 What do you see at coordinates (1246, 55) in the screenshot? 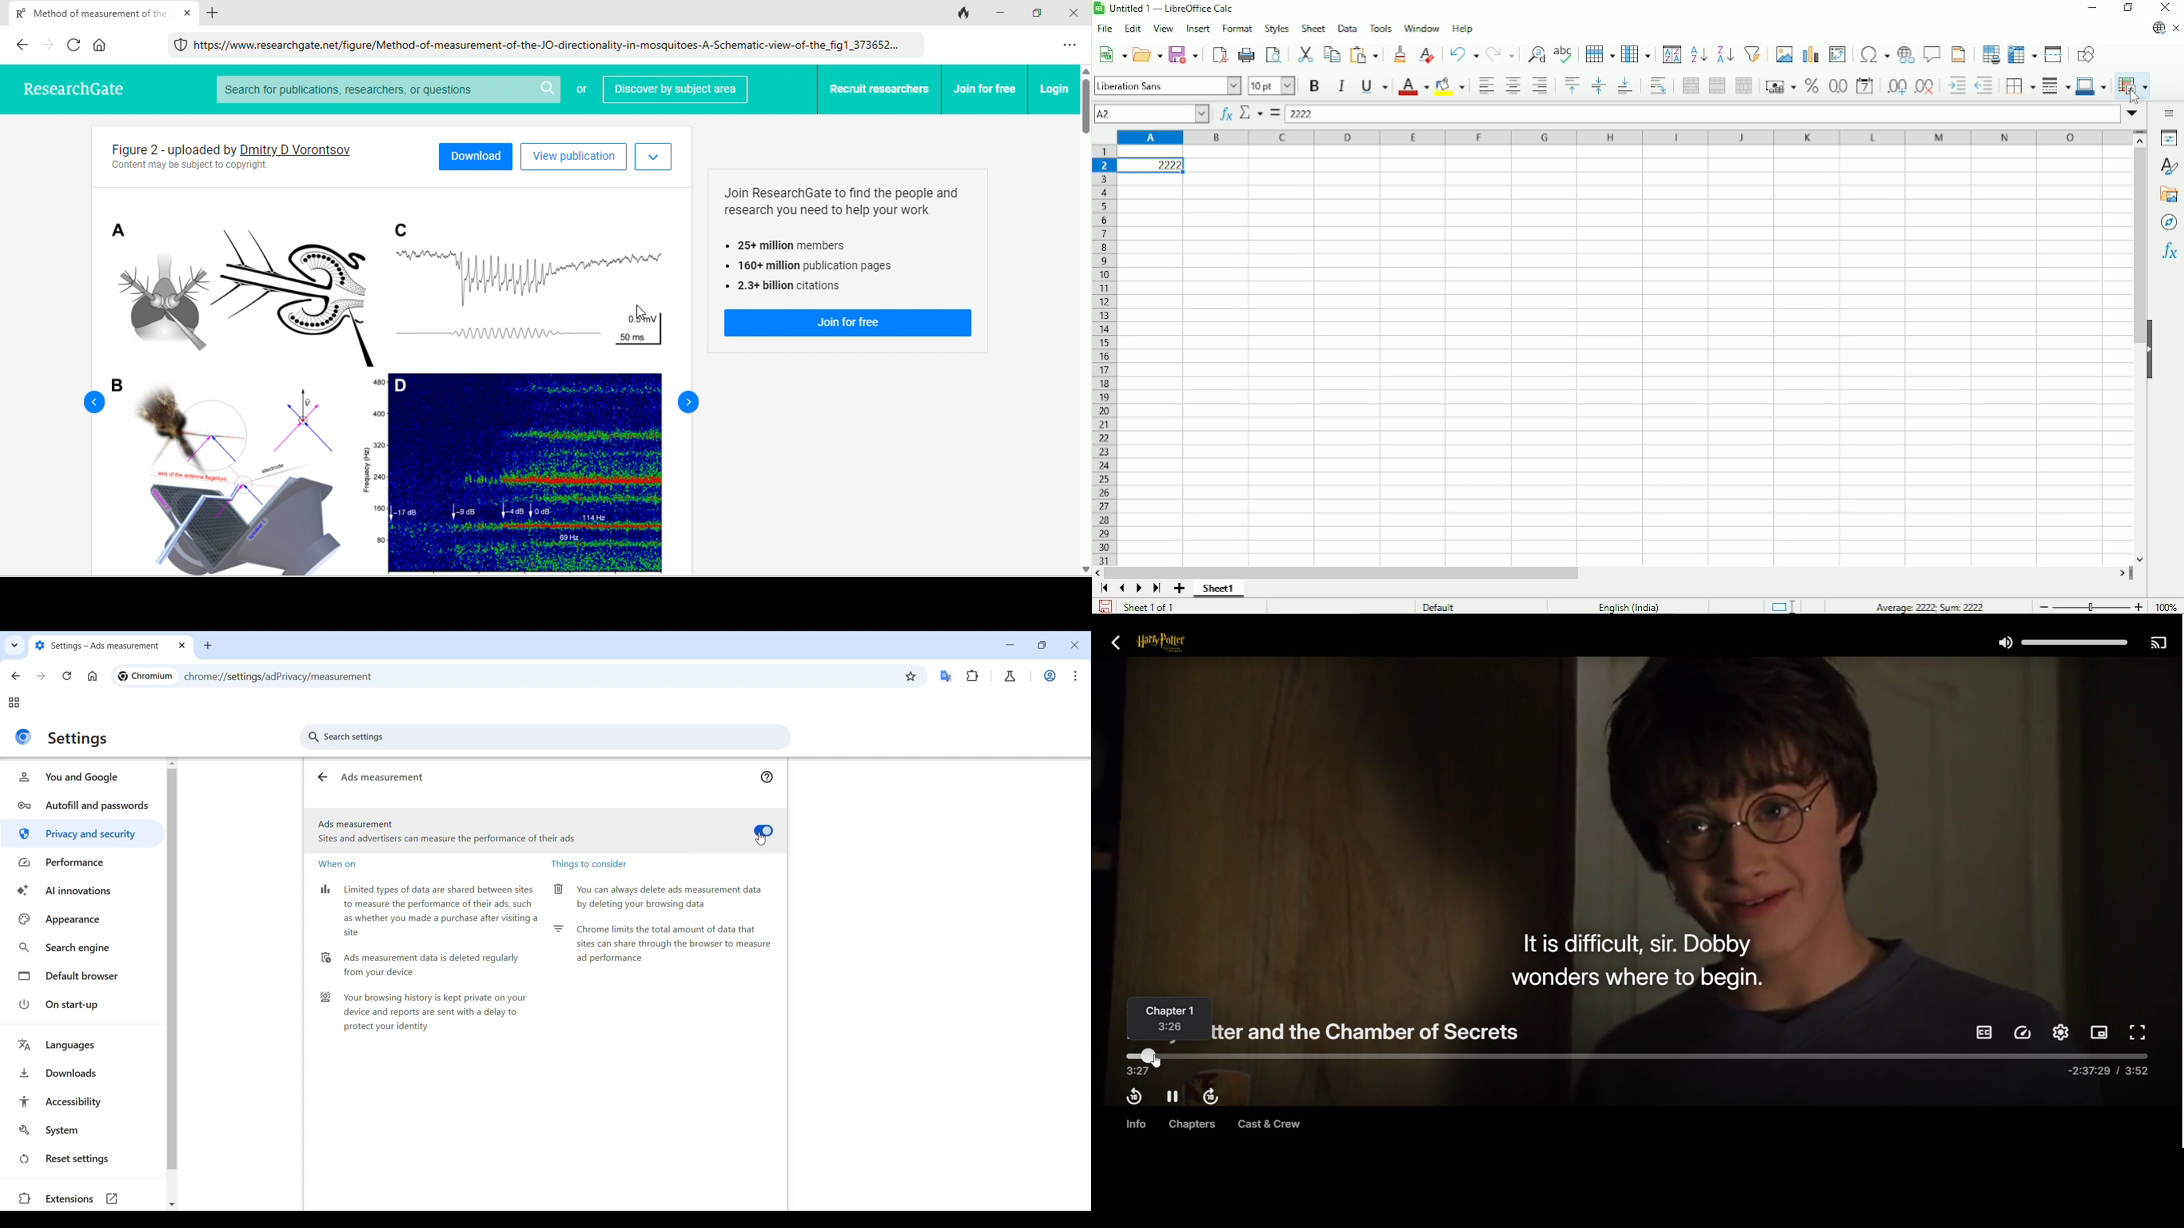
I see `Print` at bounding box center [1246, 55].